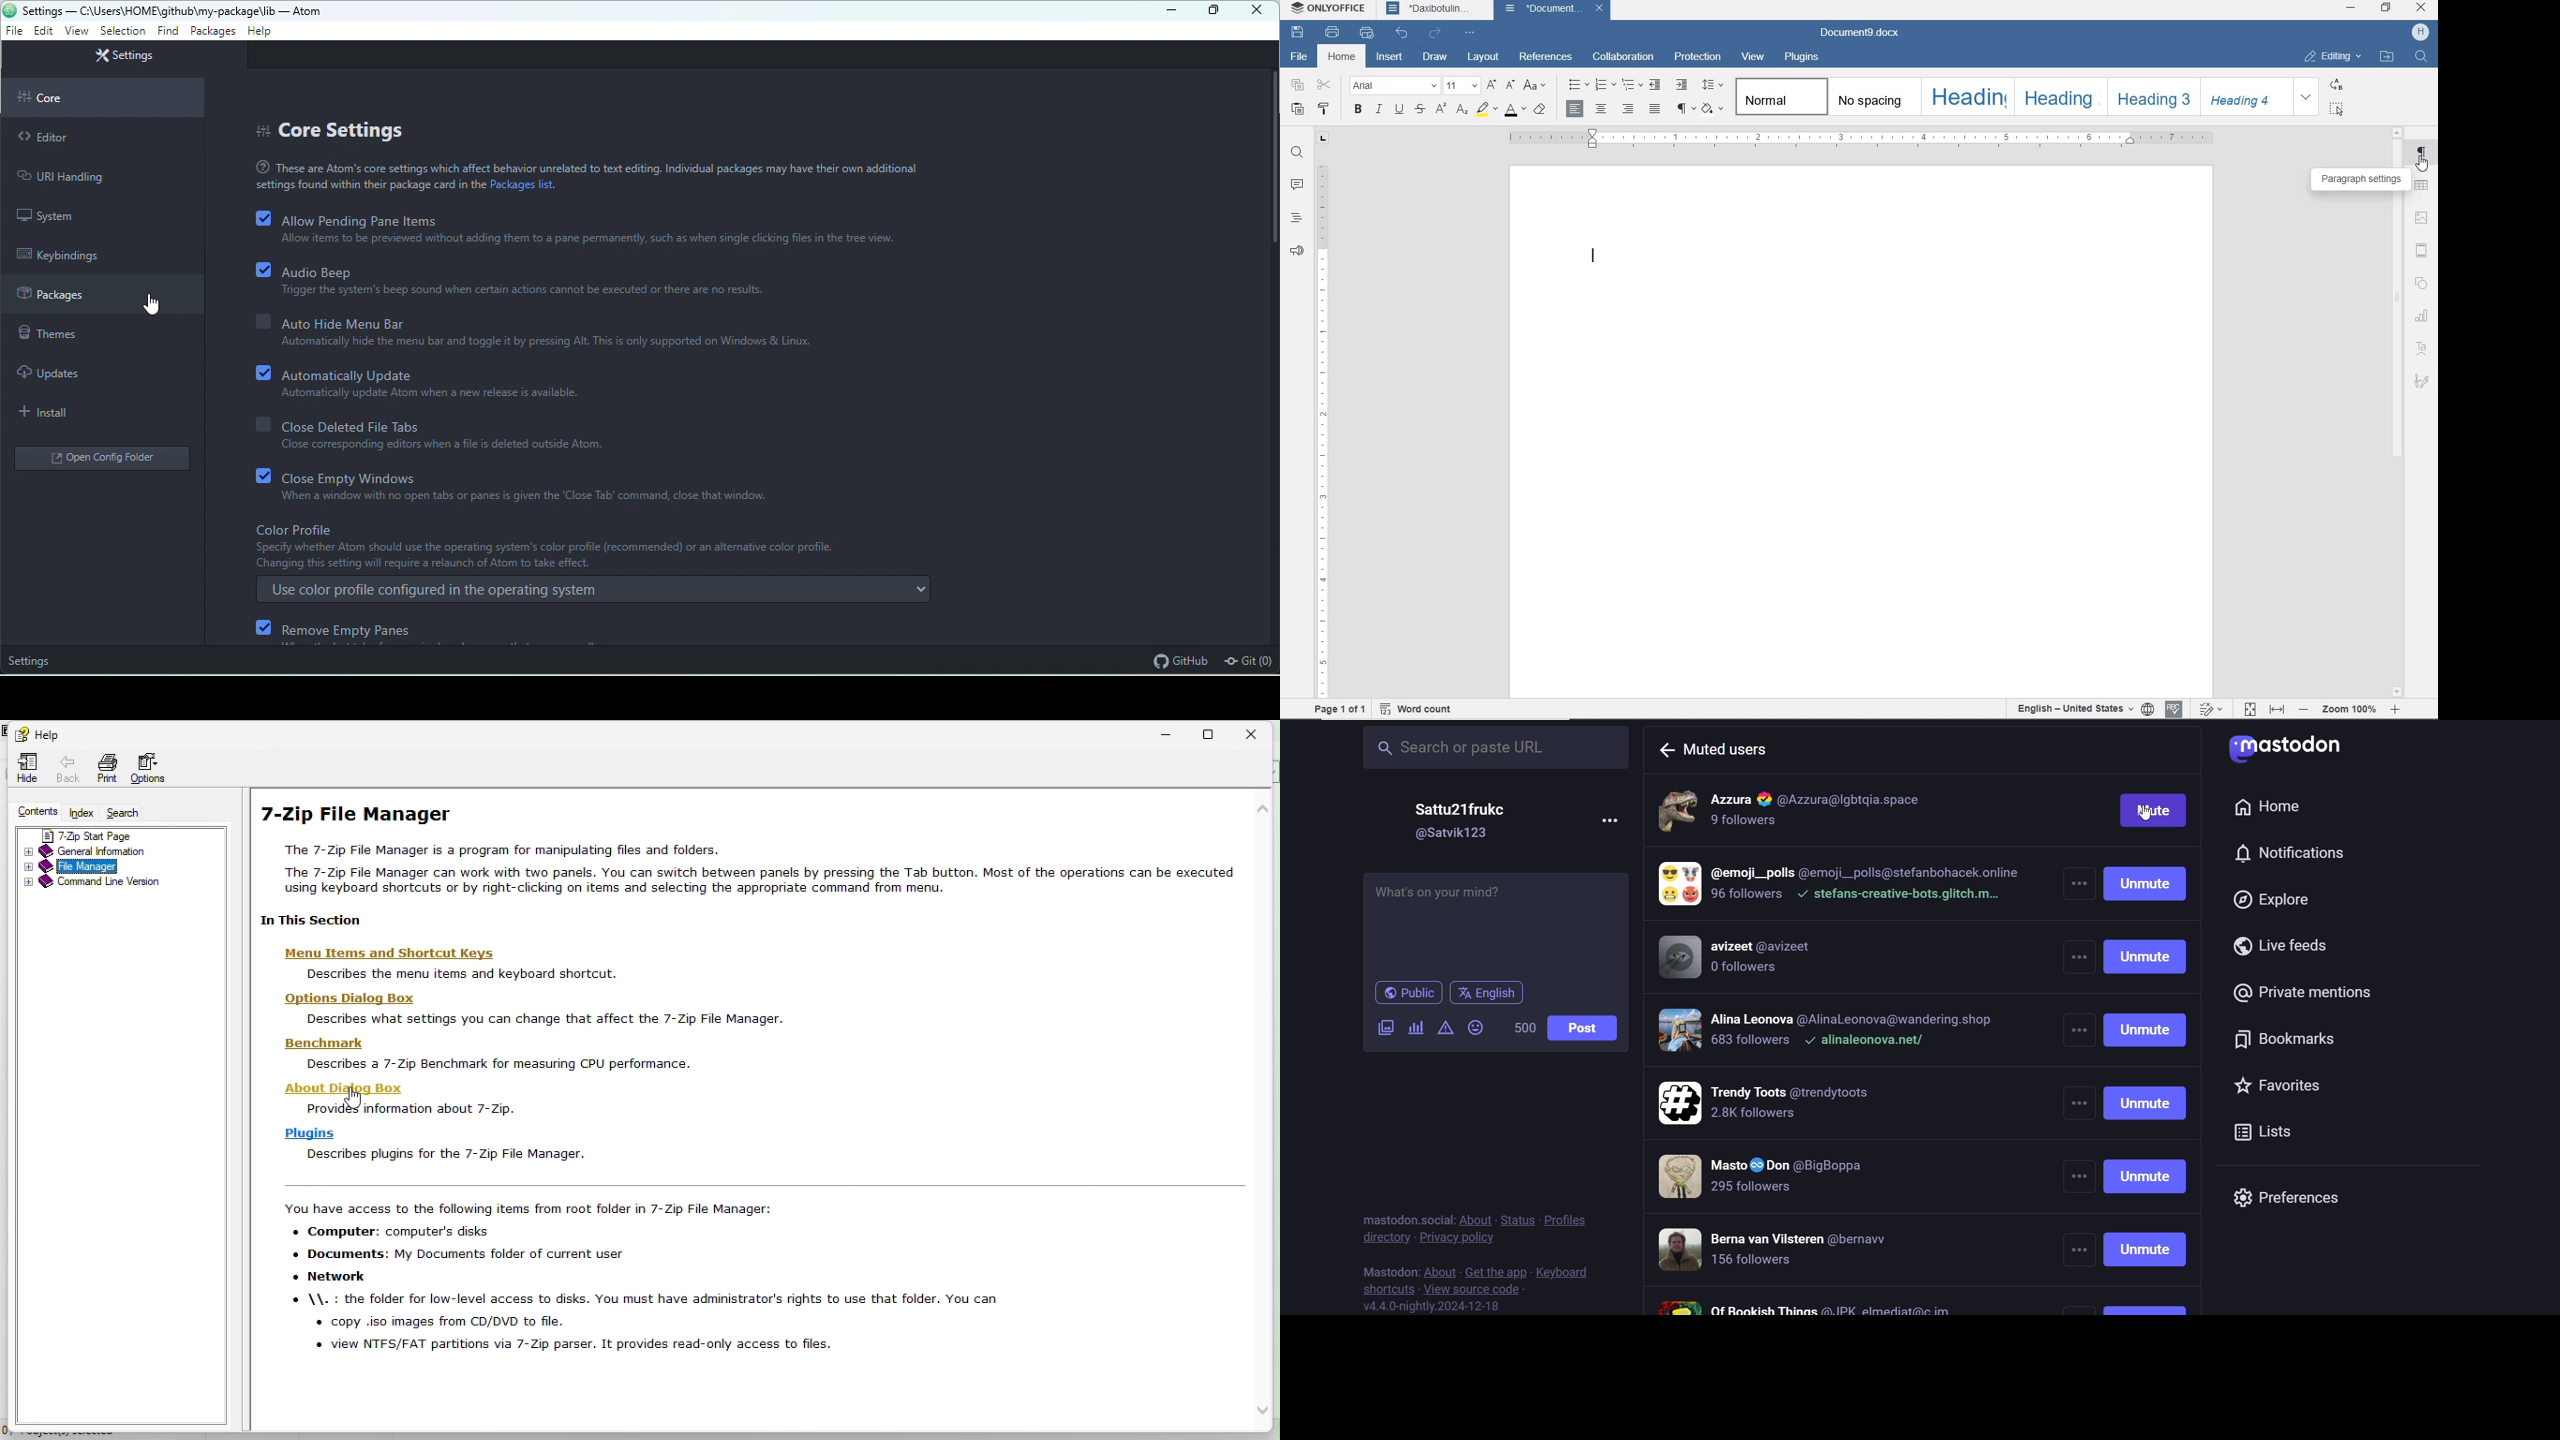 Image resolution: width=2576 pixels, height=1456 pixels. What do you see at coordinates (2423, 317) in the screenshot?
I see `chart` at bounding box center [2423, 317].